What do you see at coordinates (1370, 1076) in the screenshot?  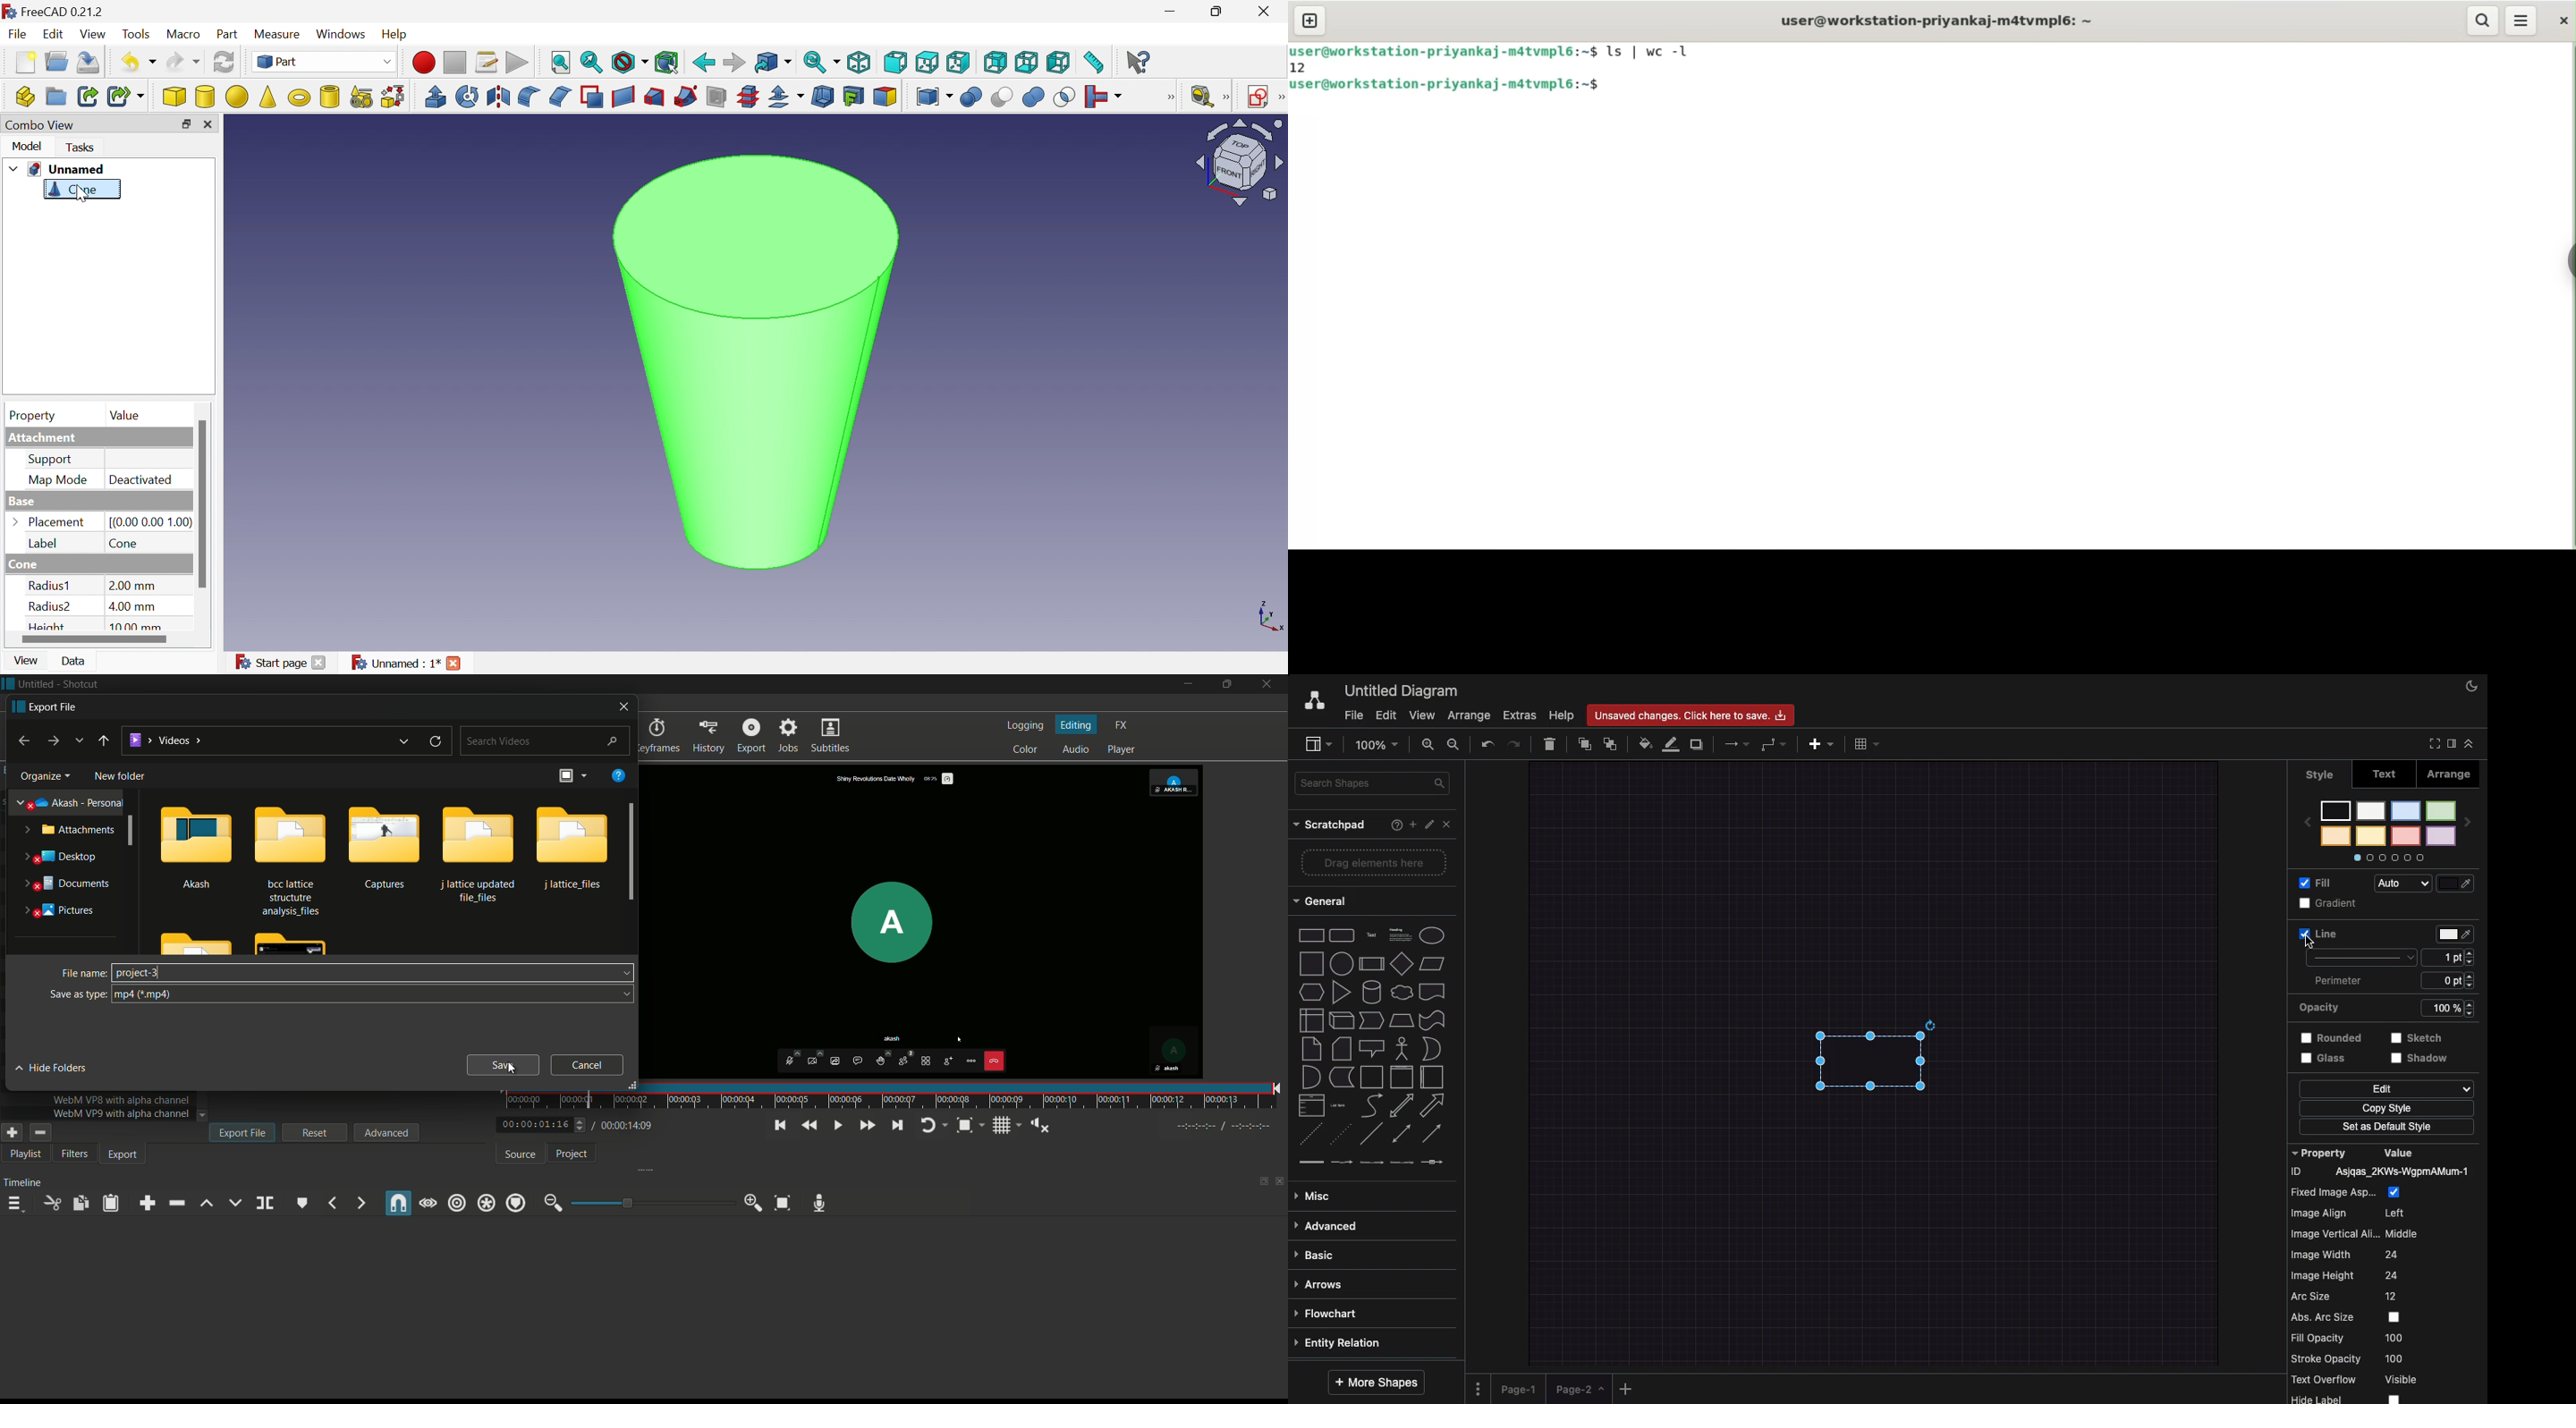 I see `container` at bounding box center [1370, 1076].